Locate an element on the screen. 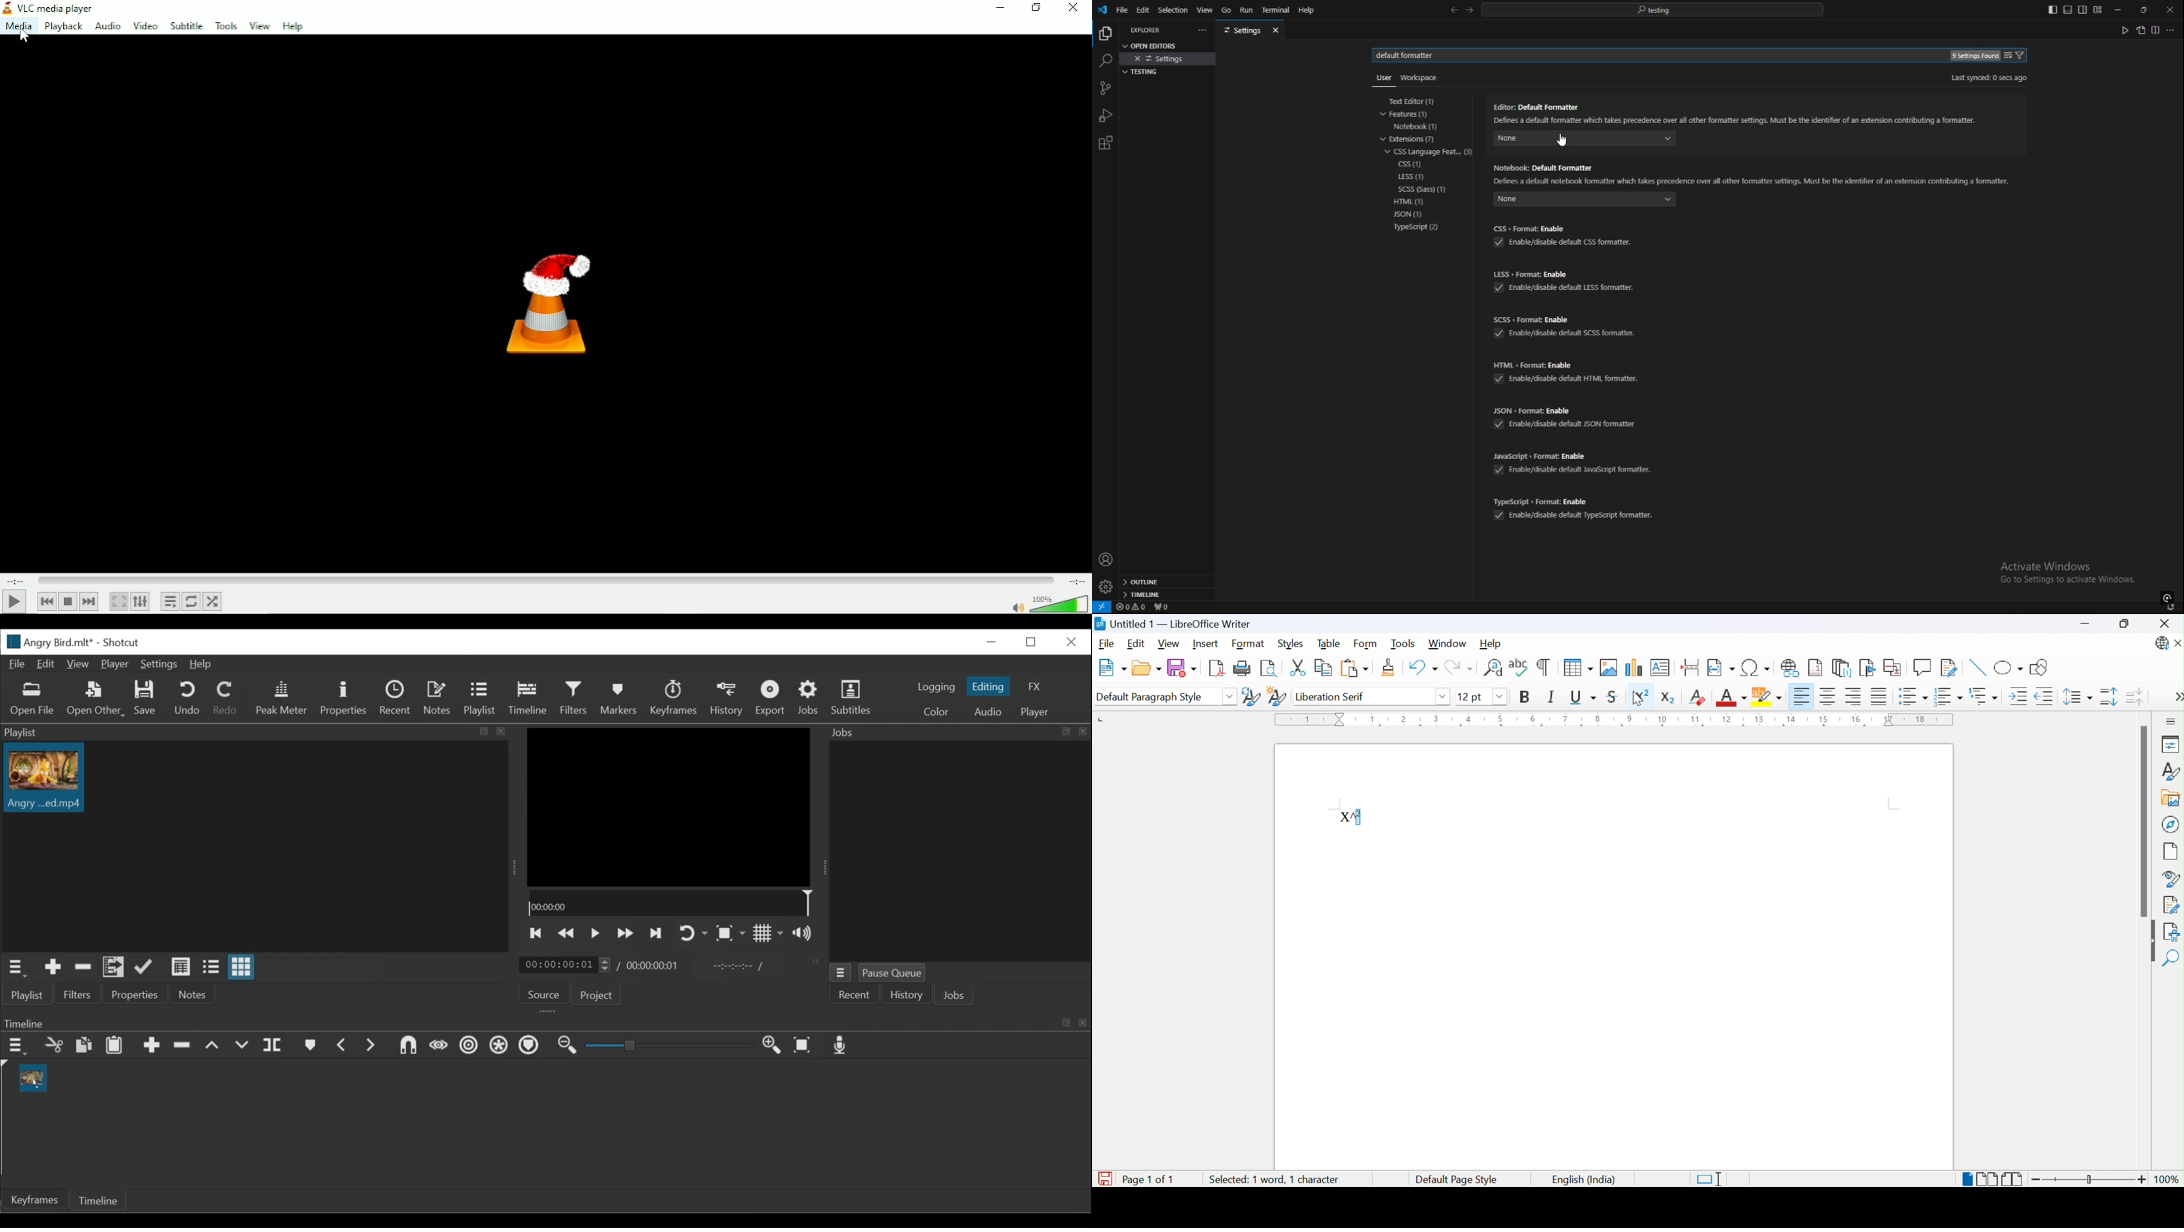 The width and height of the screenshot is (2184, 1232). Import as PDF is located at coordinates (1218, 668).